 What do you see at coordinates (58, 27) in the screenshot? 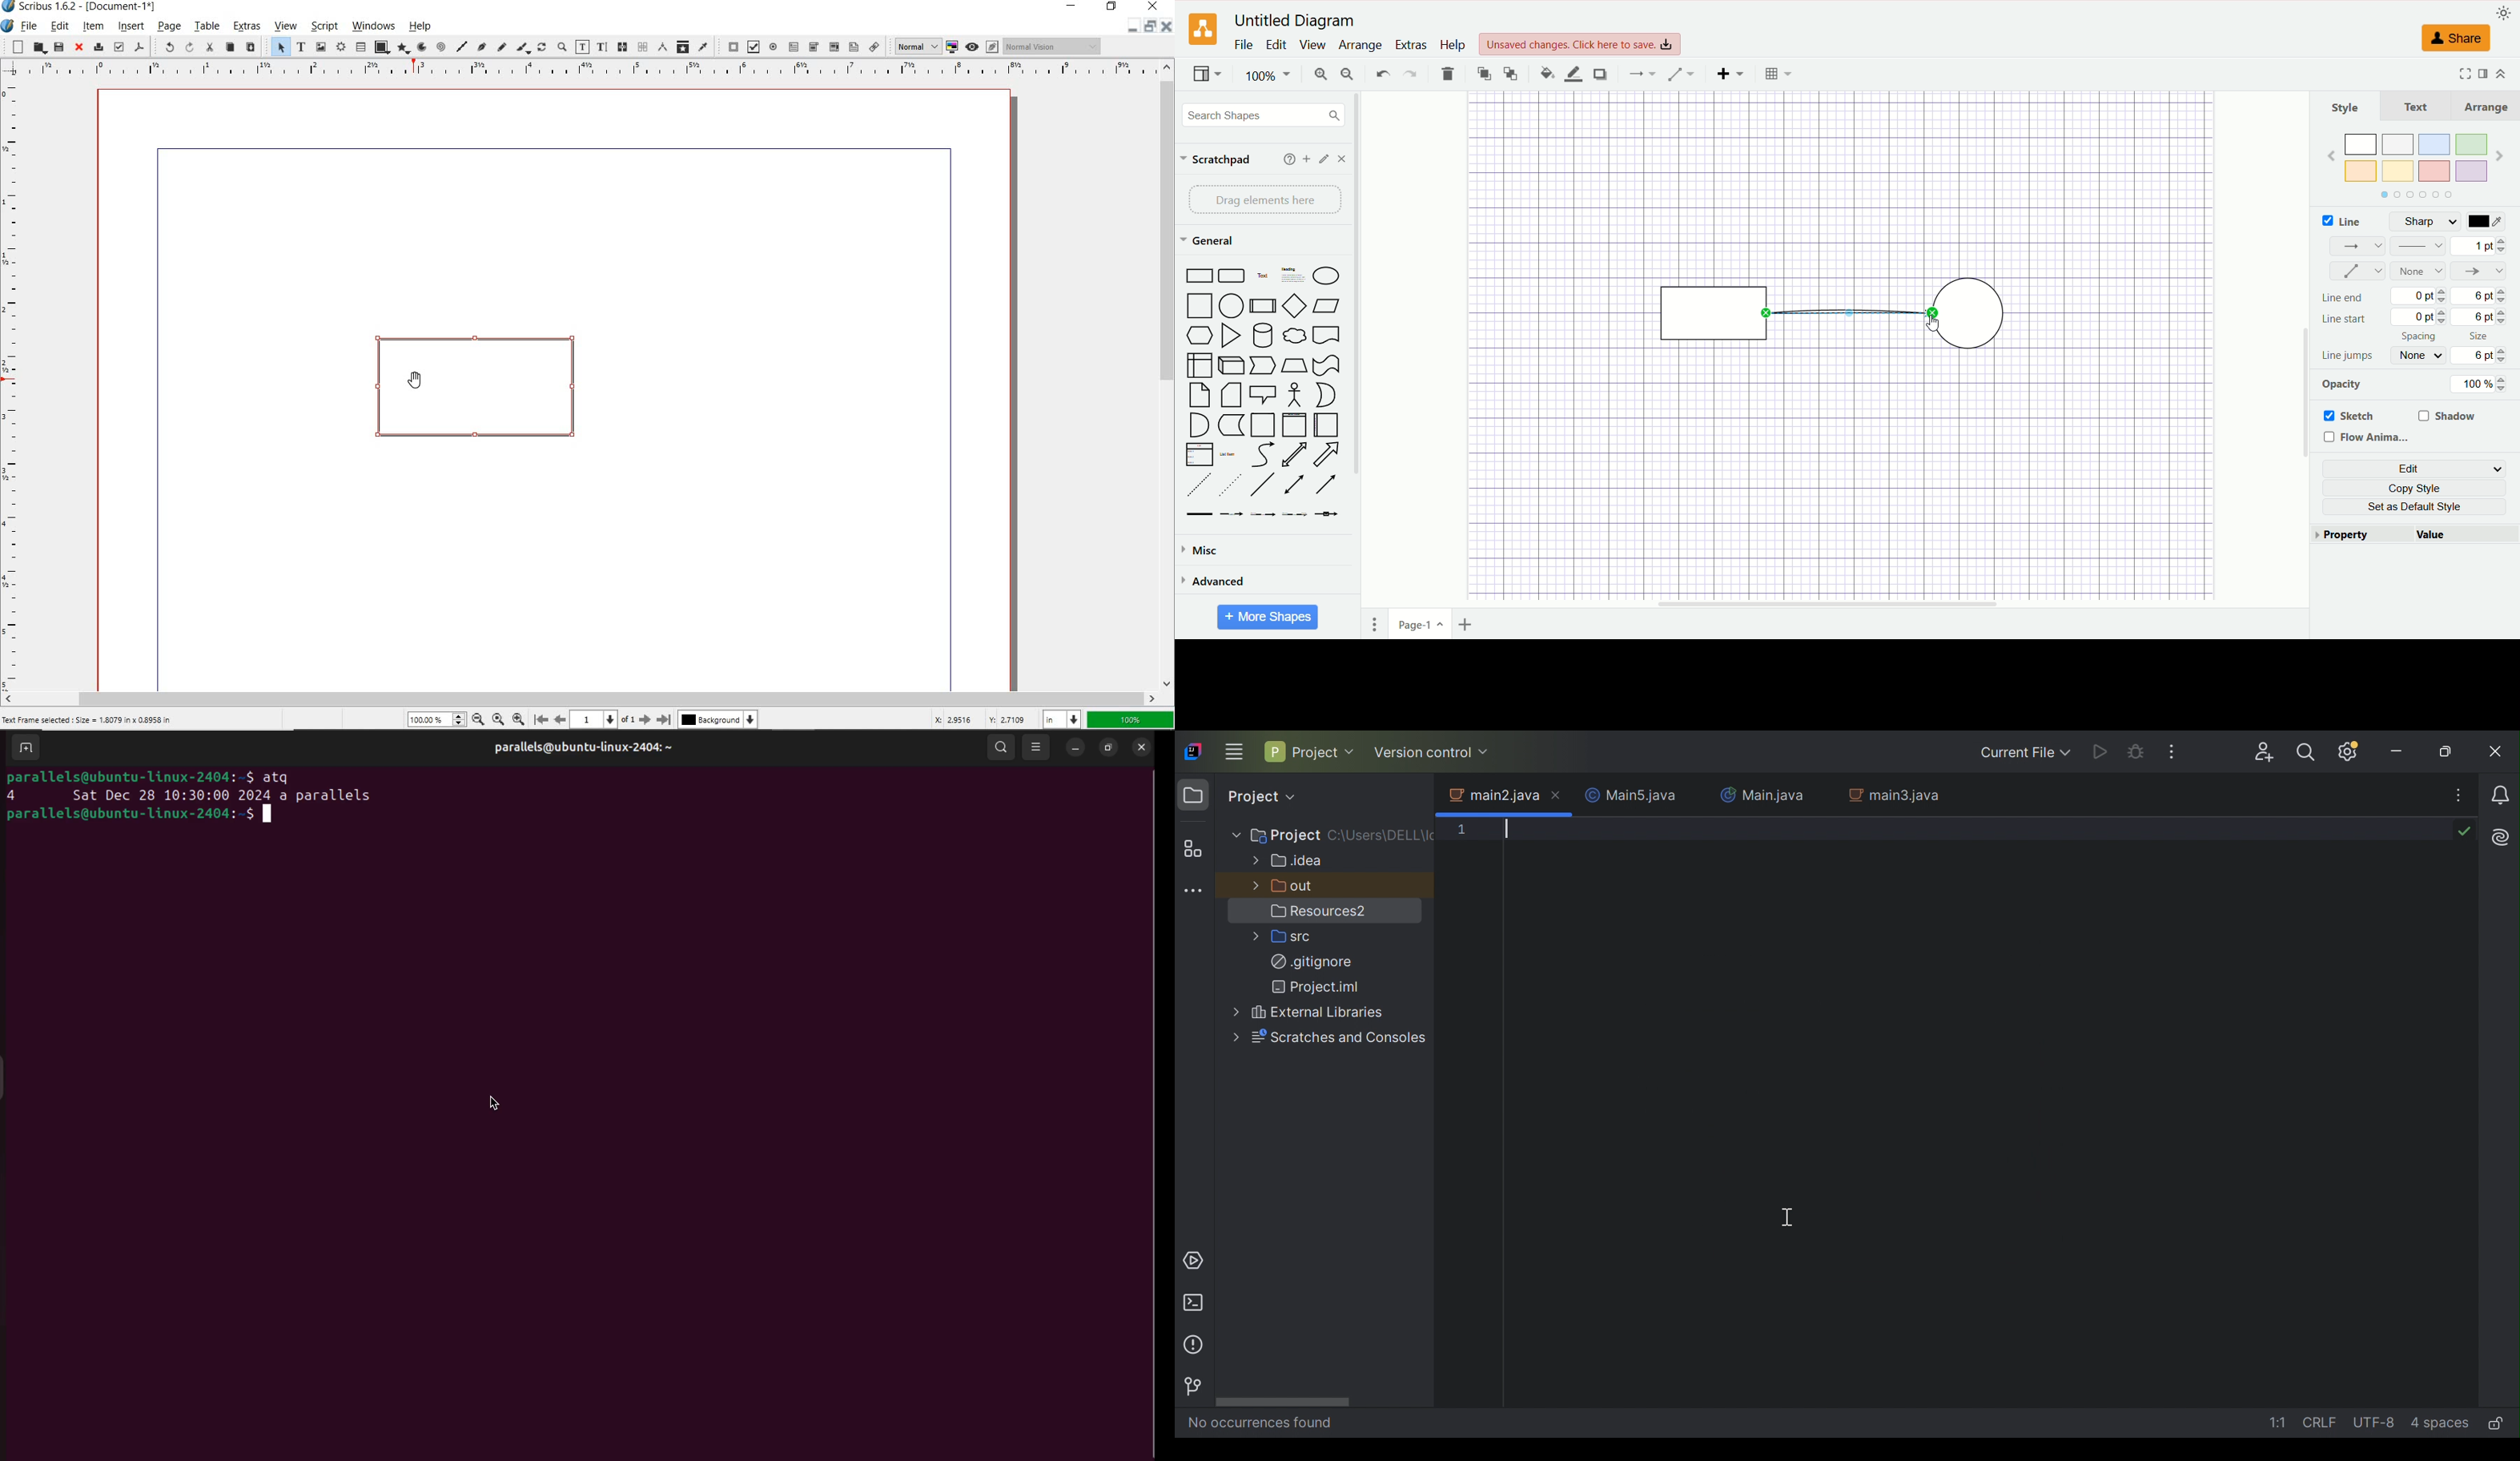
I see `edit` at bounding box center [58, 27].